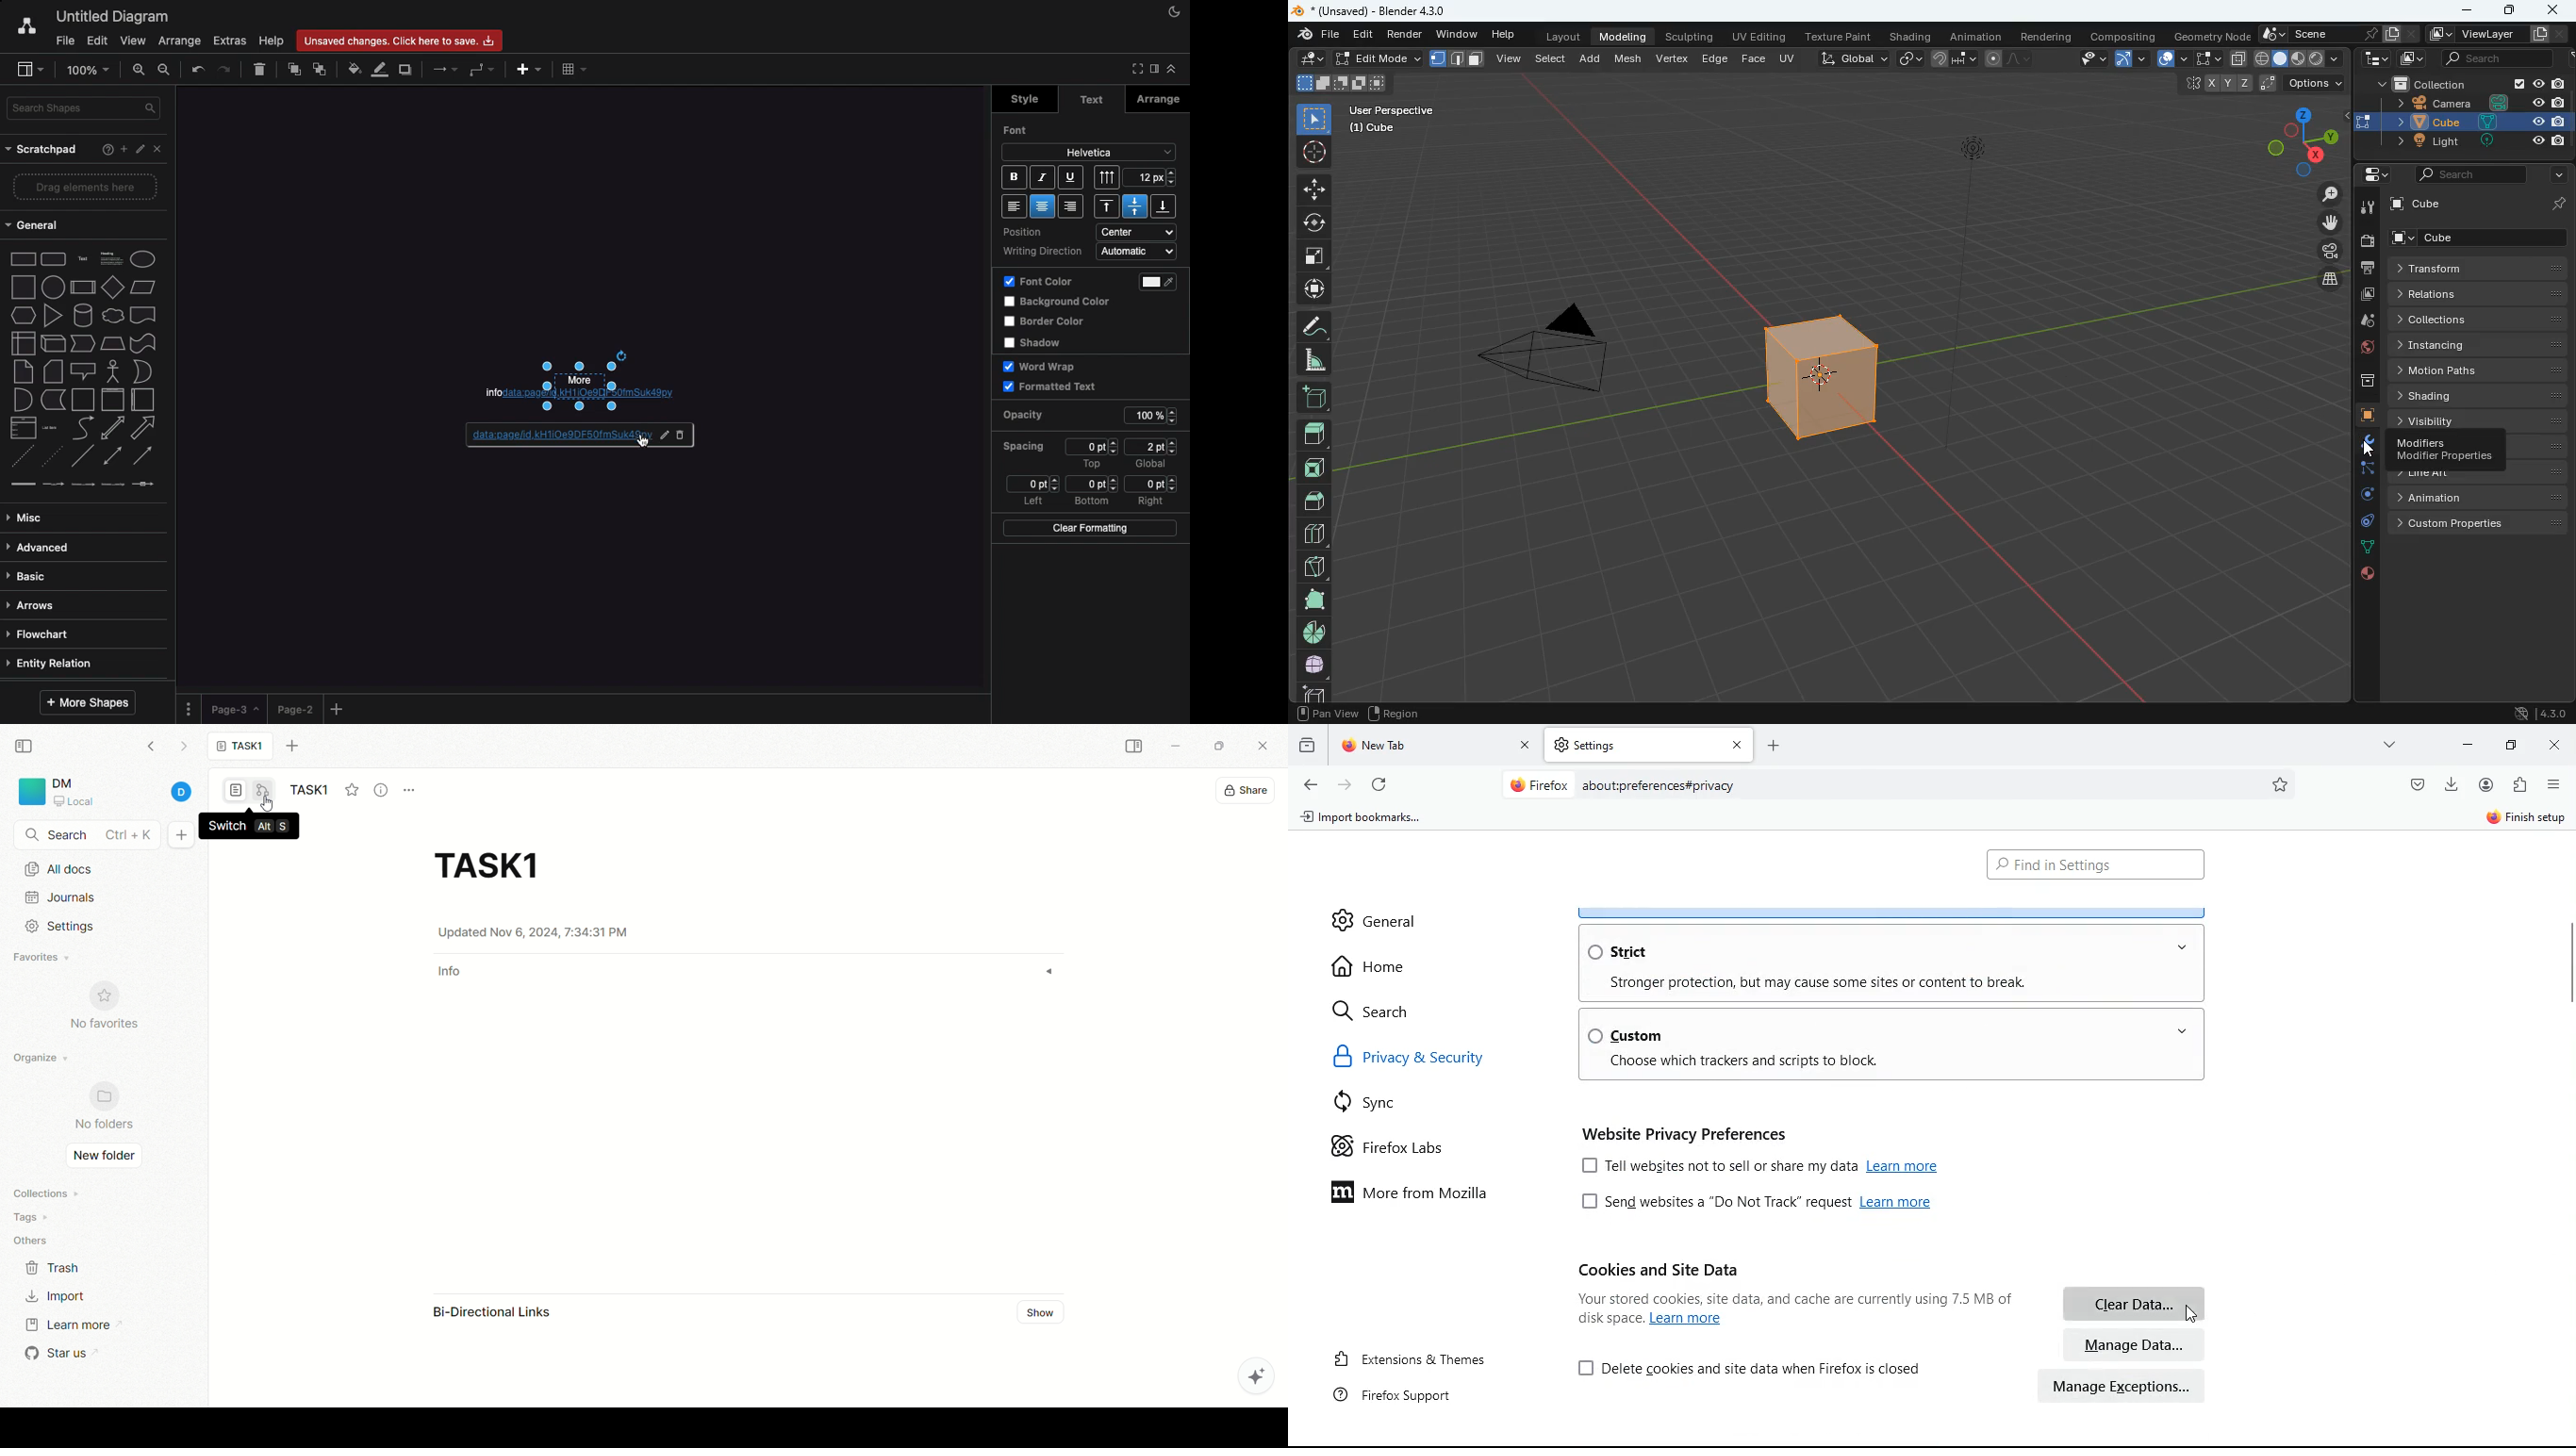 This screenshot has width=2576, height=1456. Describe the element at coordinates (1432, 1061) in the screenshot. I see `privacy & security` at that location.